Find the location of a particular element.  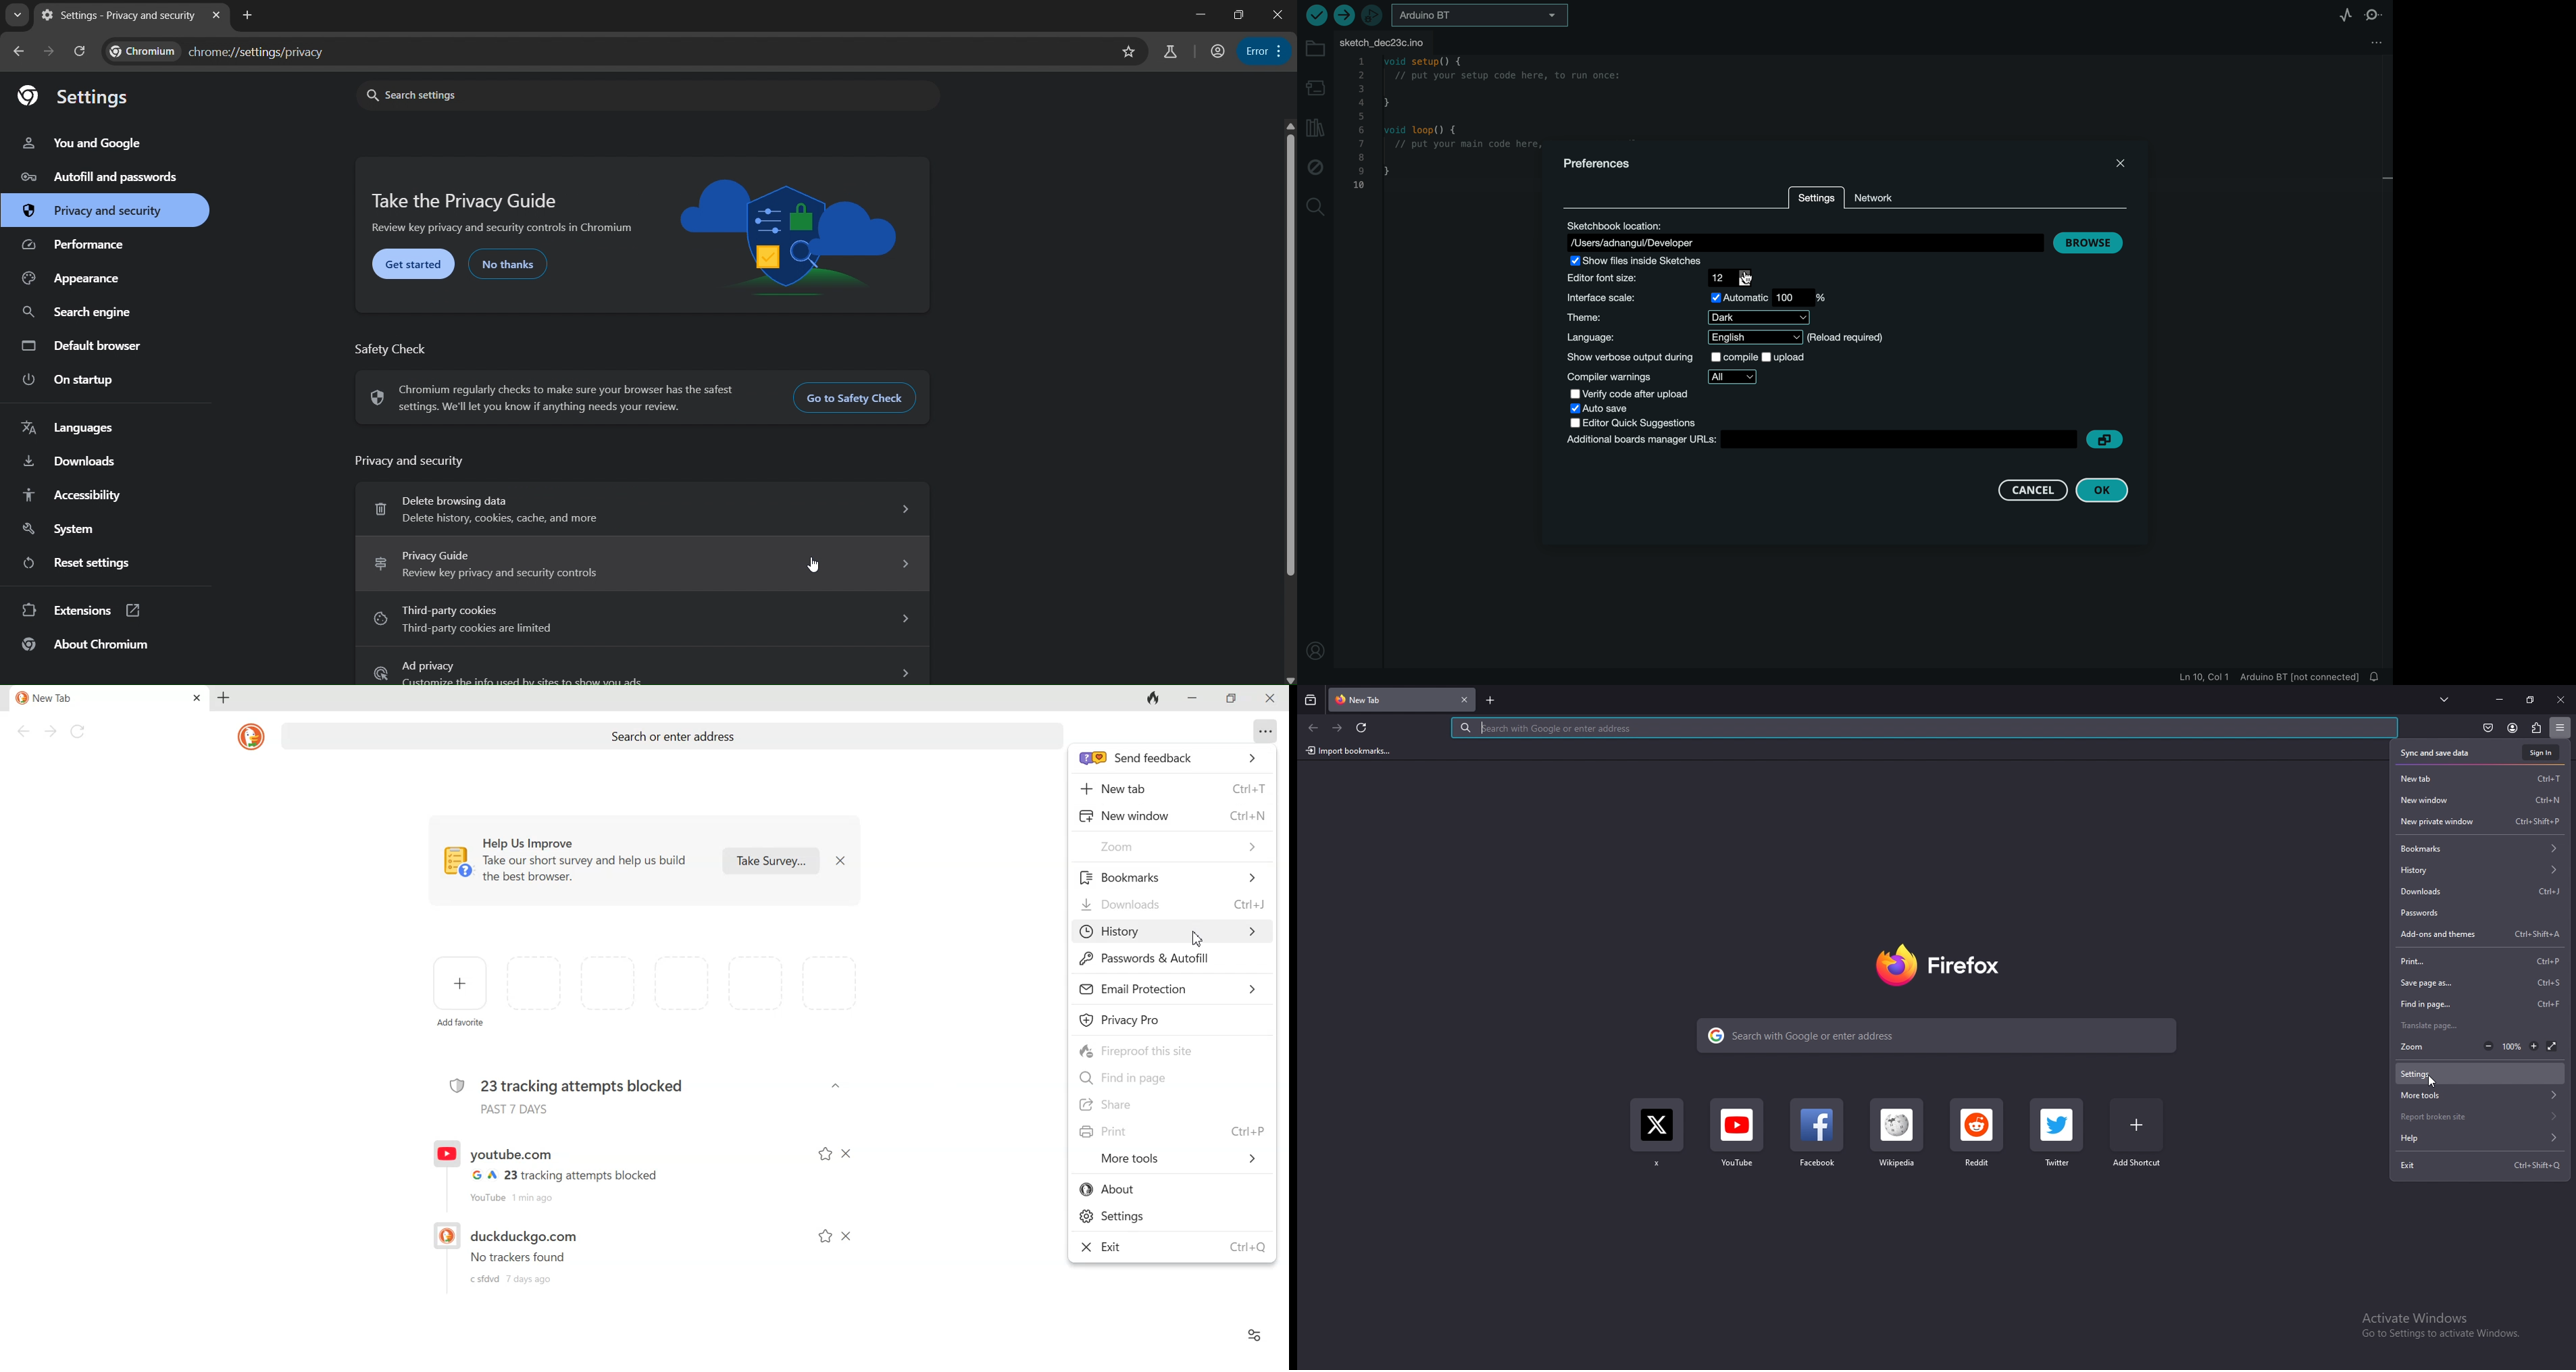

get started is located at coordinates (414, 265).